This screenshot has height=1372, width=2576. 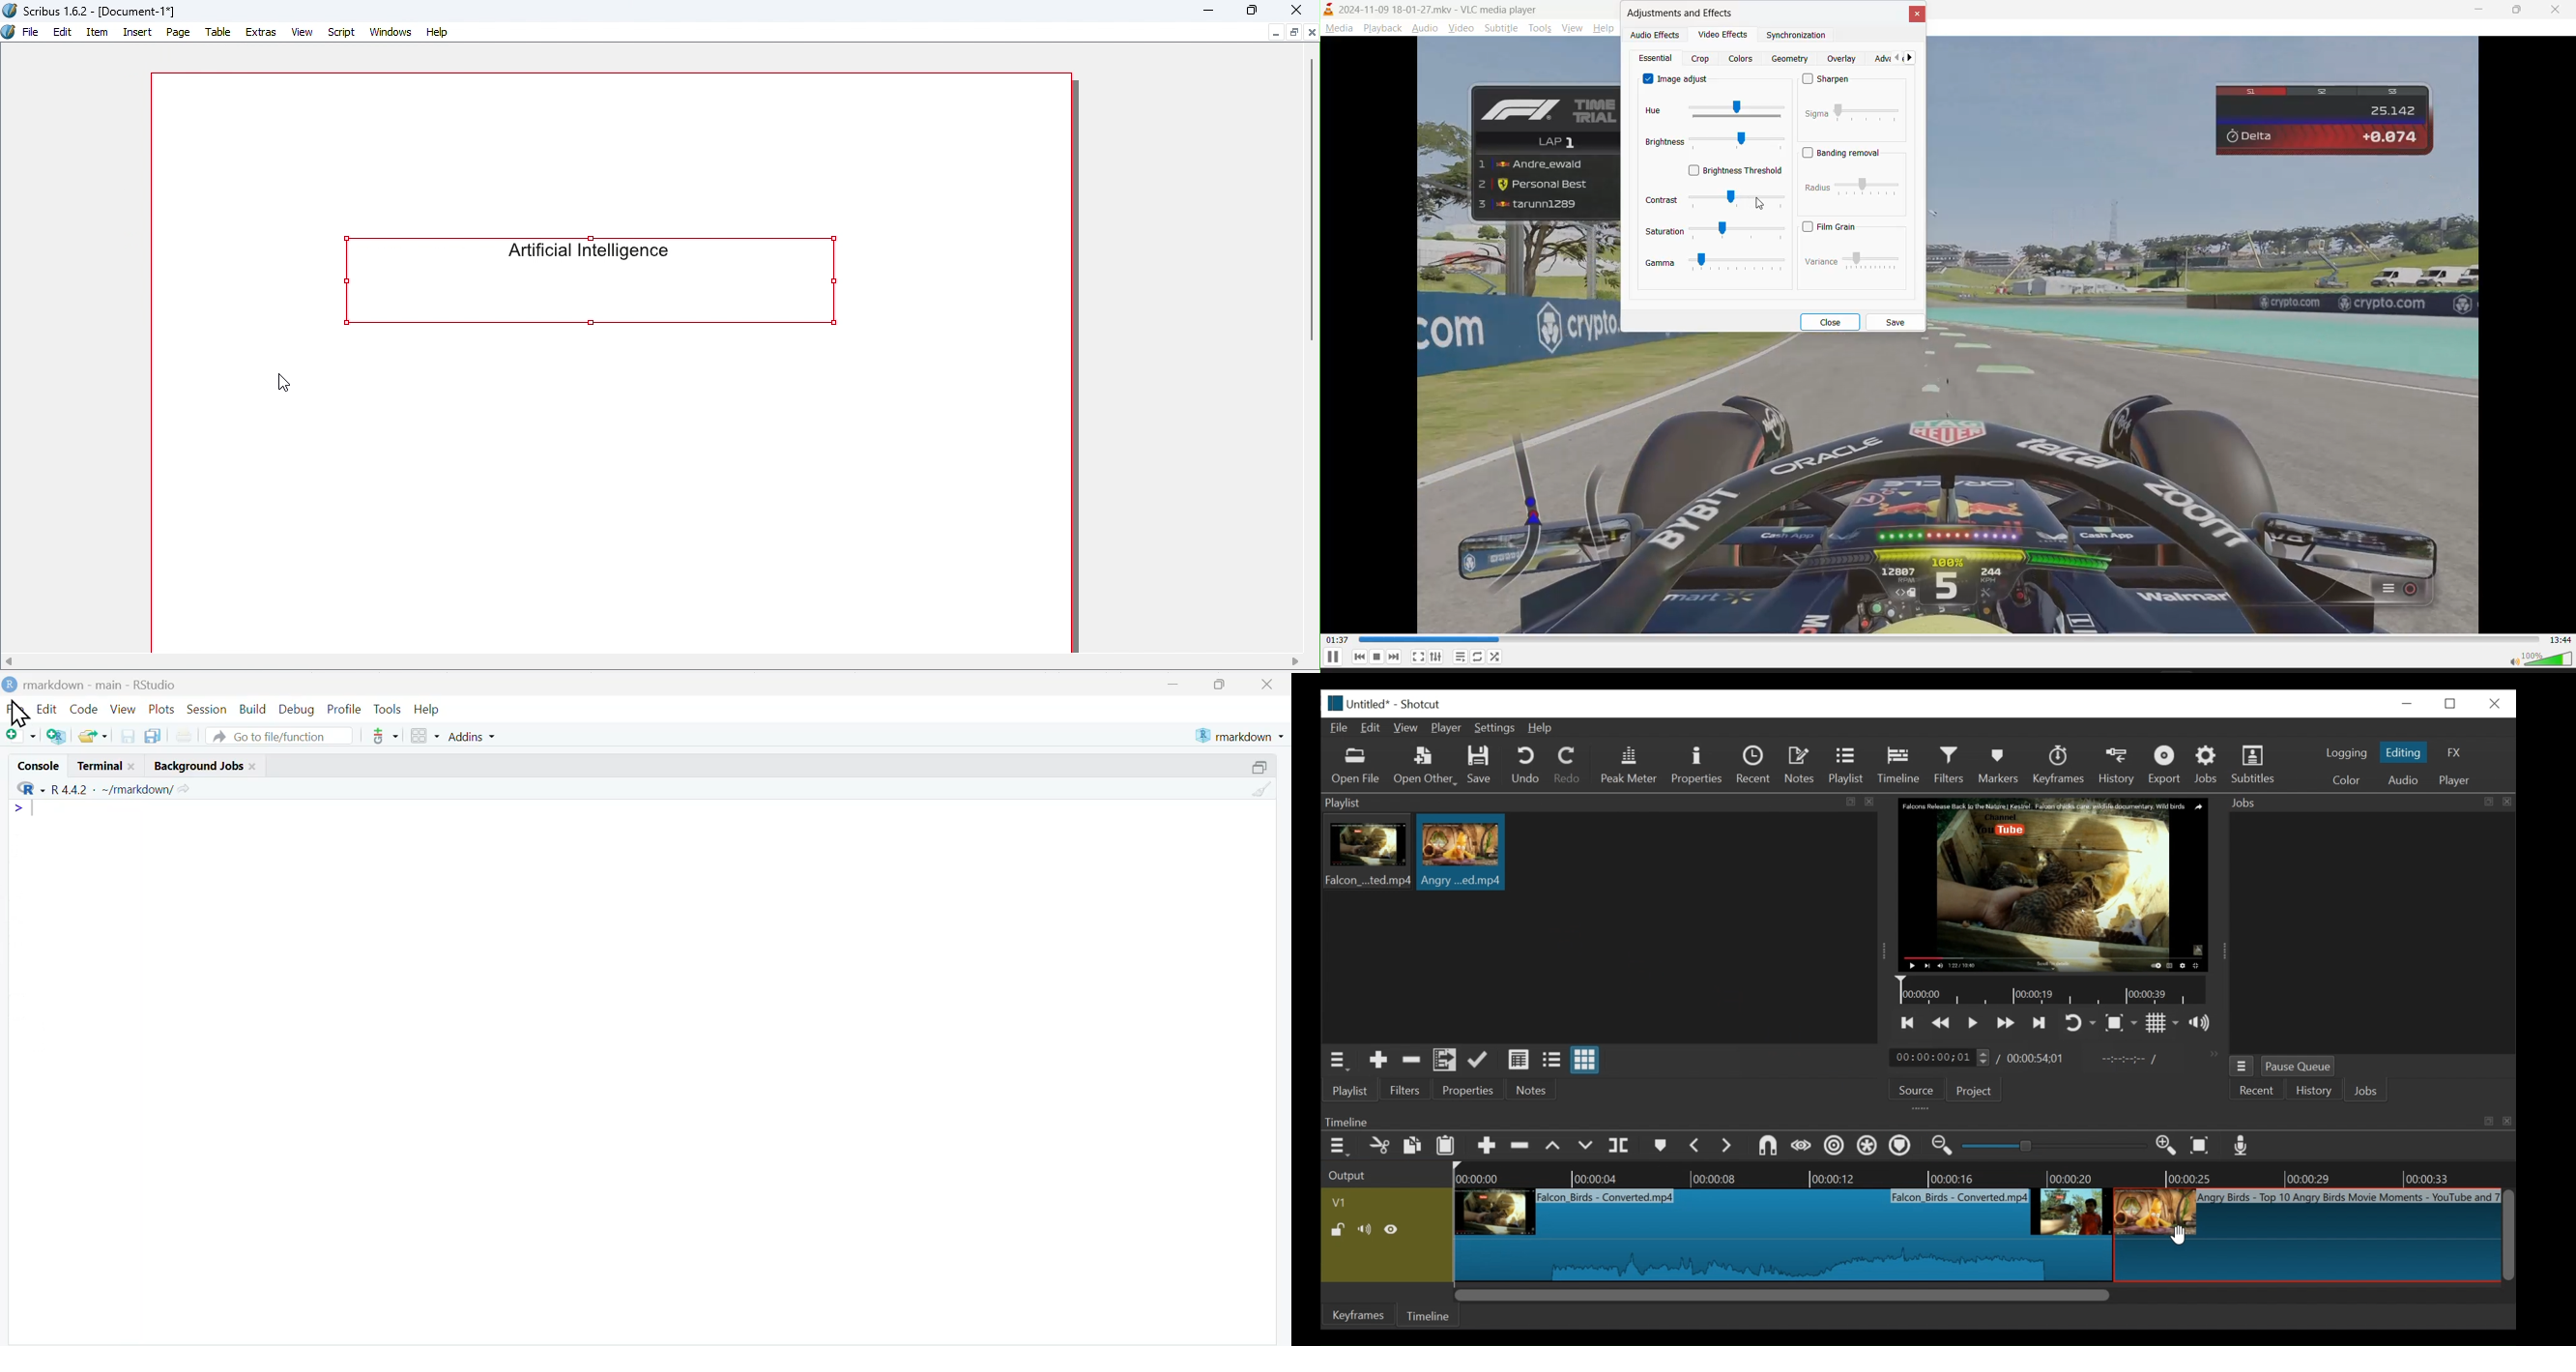 What do you see at coordinates (1458, 28) in the screenshot?
I see `video` at bounding box center [1458, 28].